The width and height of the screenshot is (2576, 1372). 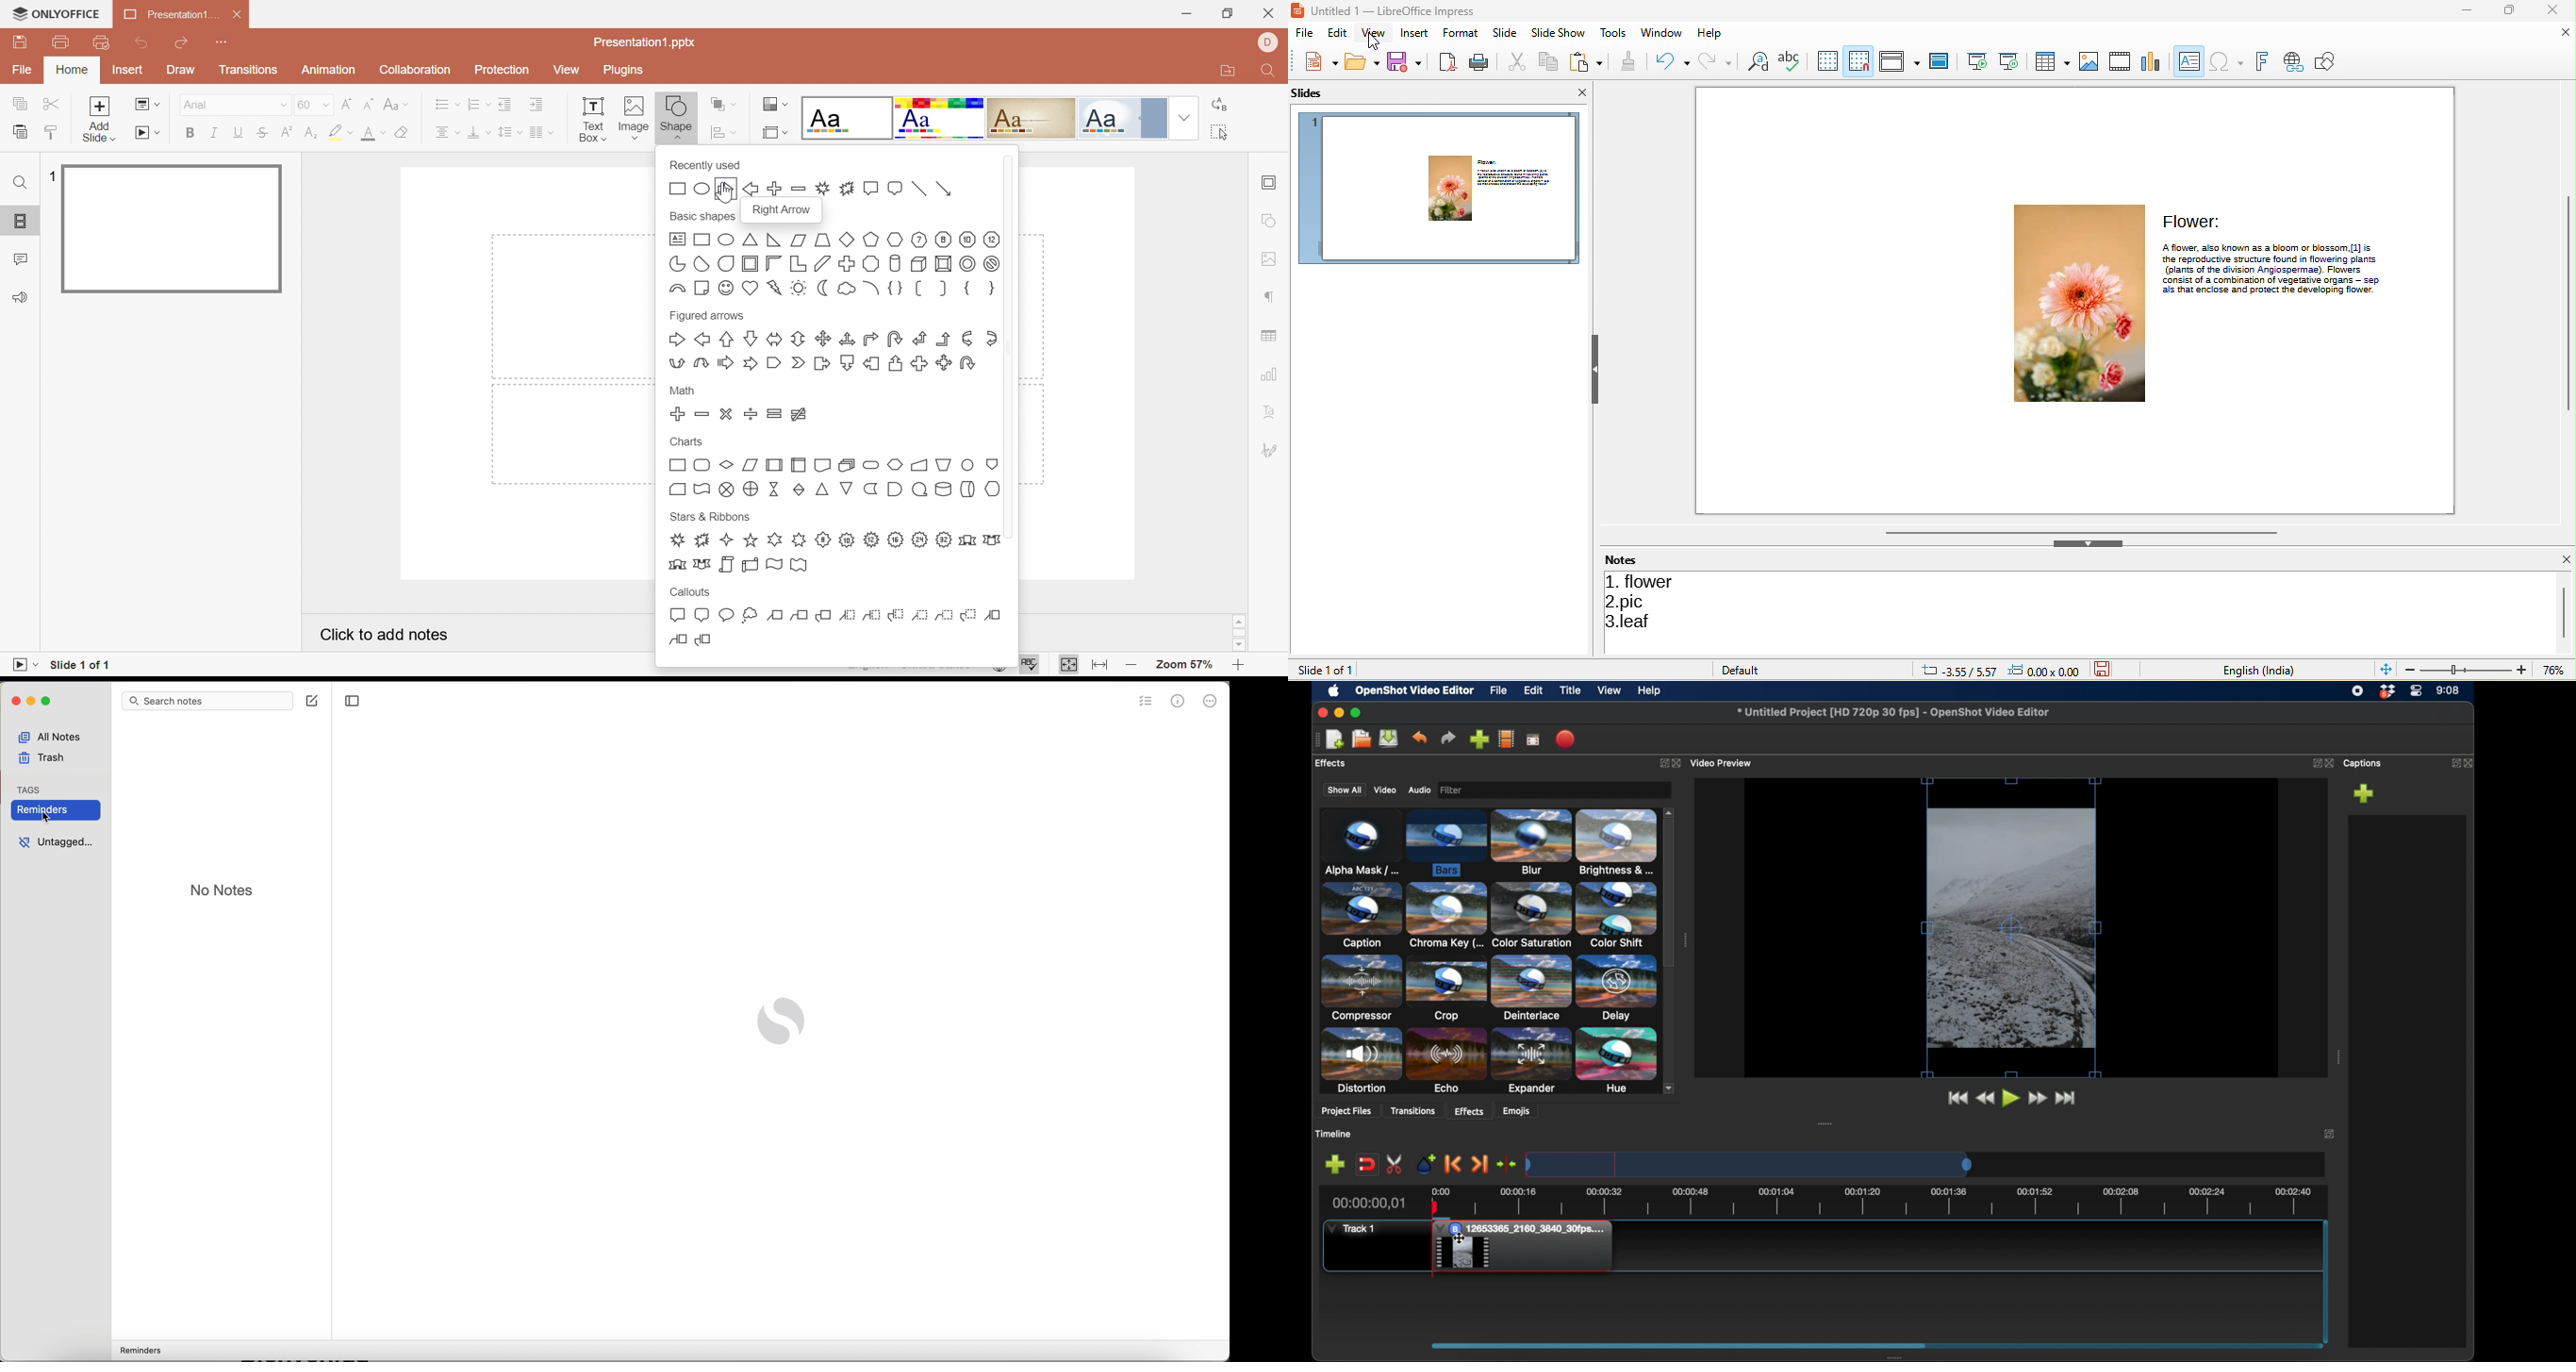 I want to click on Fit to slide, so click(x=1067, y=665).